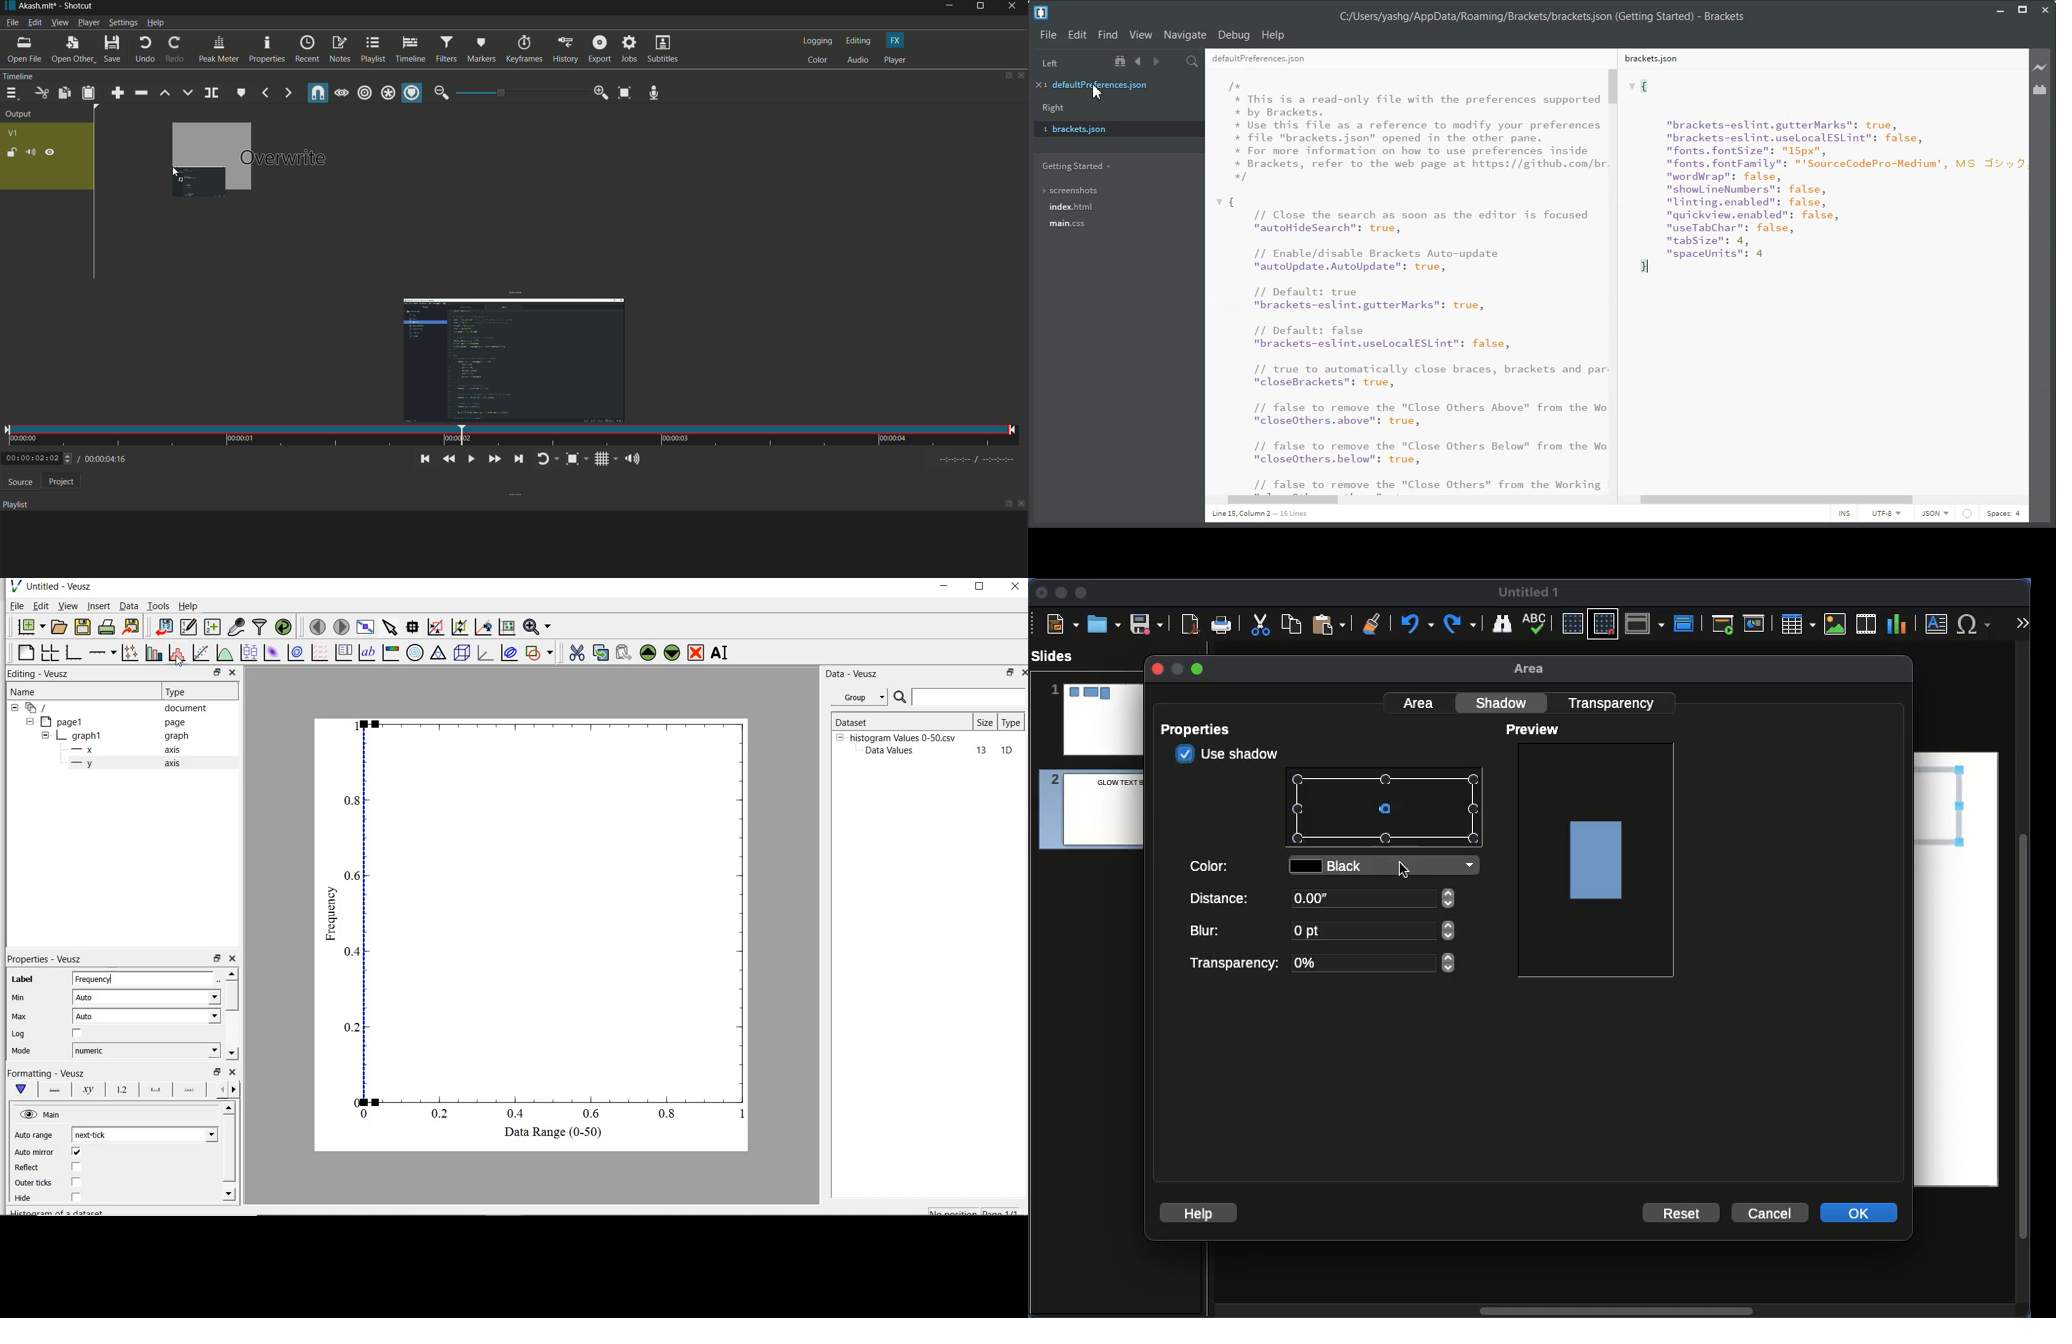 The width and height of the screenshot is (2072, 1344). Describe the element at coordinates (266, 49) in the screenshot. I see `properties` at that location.